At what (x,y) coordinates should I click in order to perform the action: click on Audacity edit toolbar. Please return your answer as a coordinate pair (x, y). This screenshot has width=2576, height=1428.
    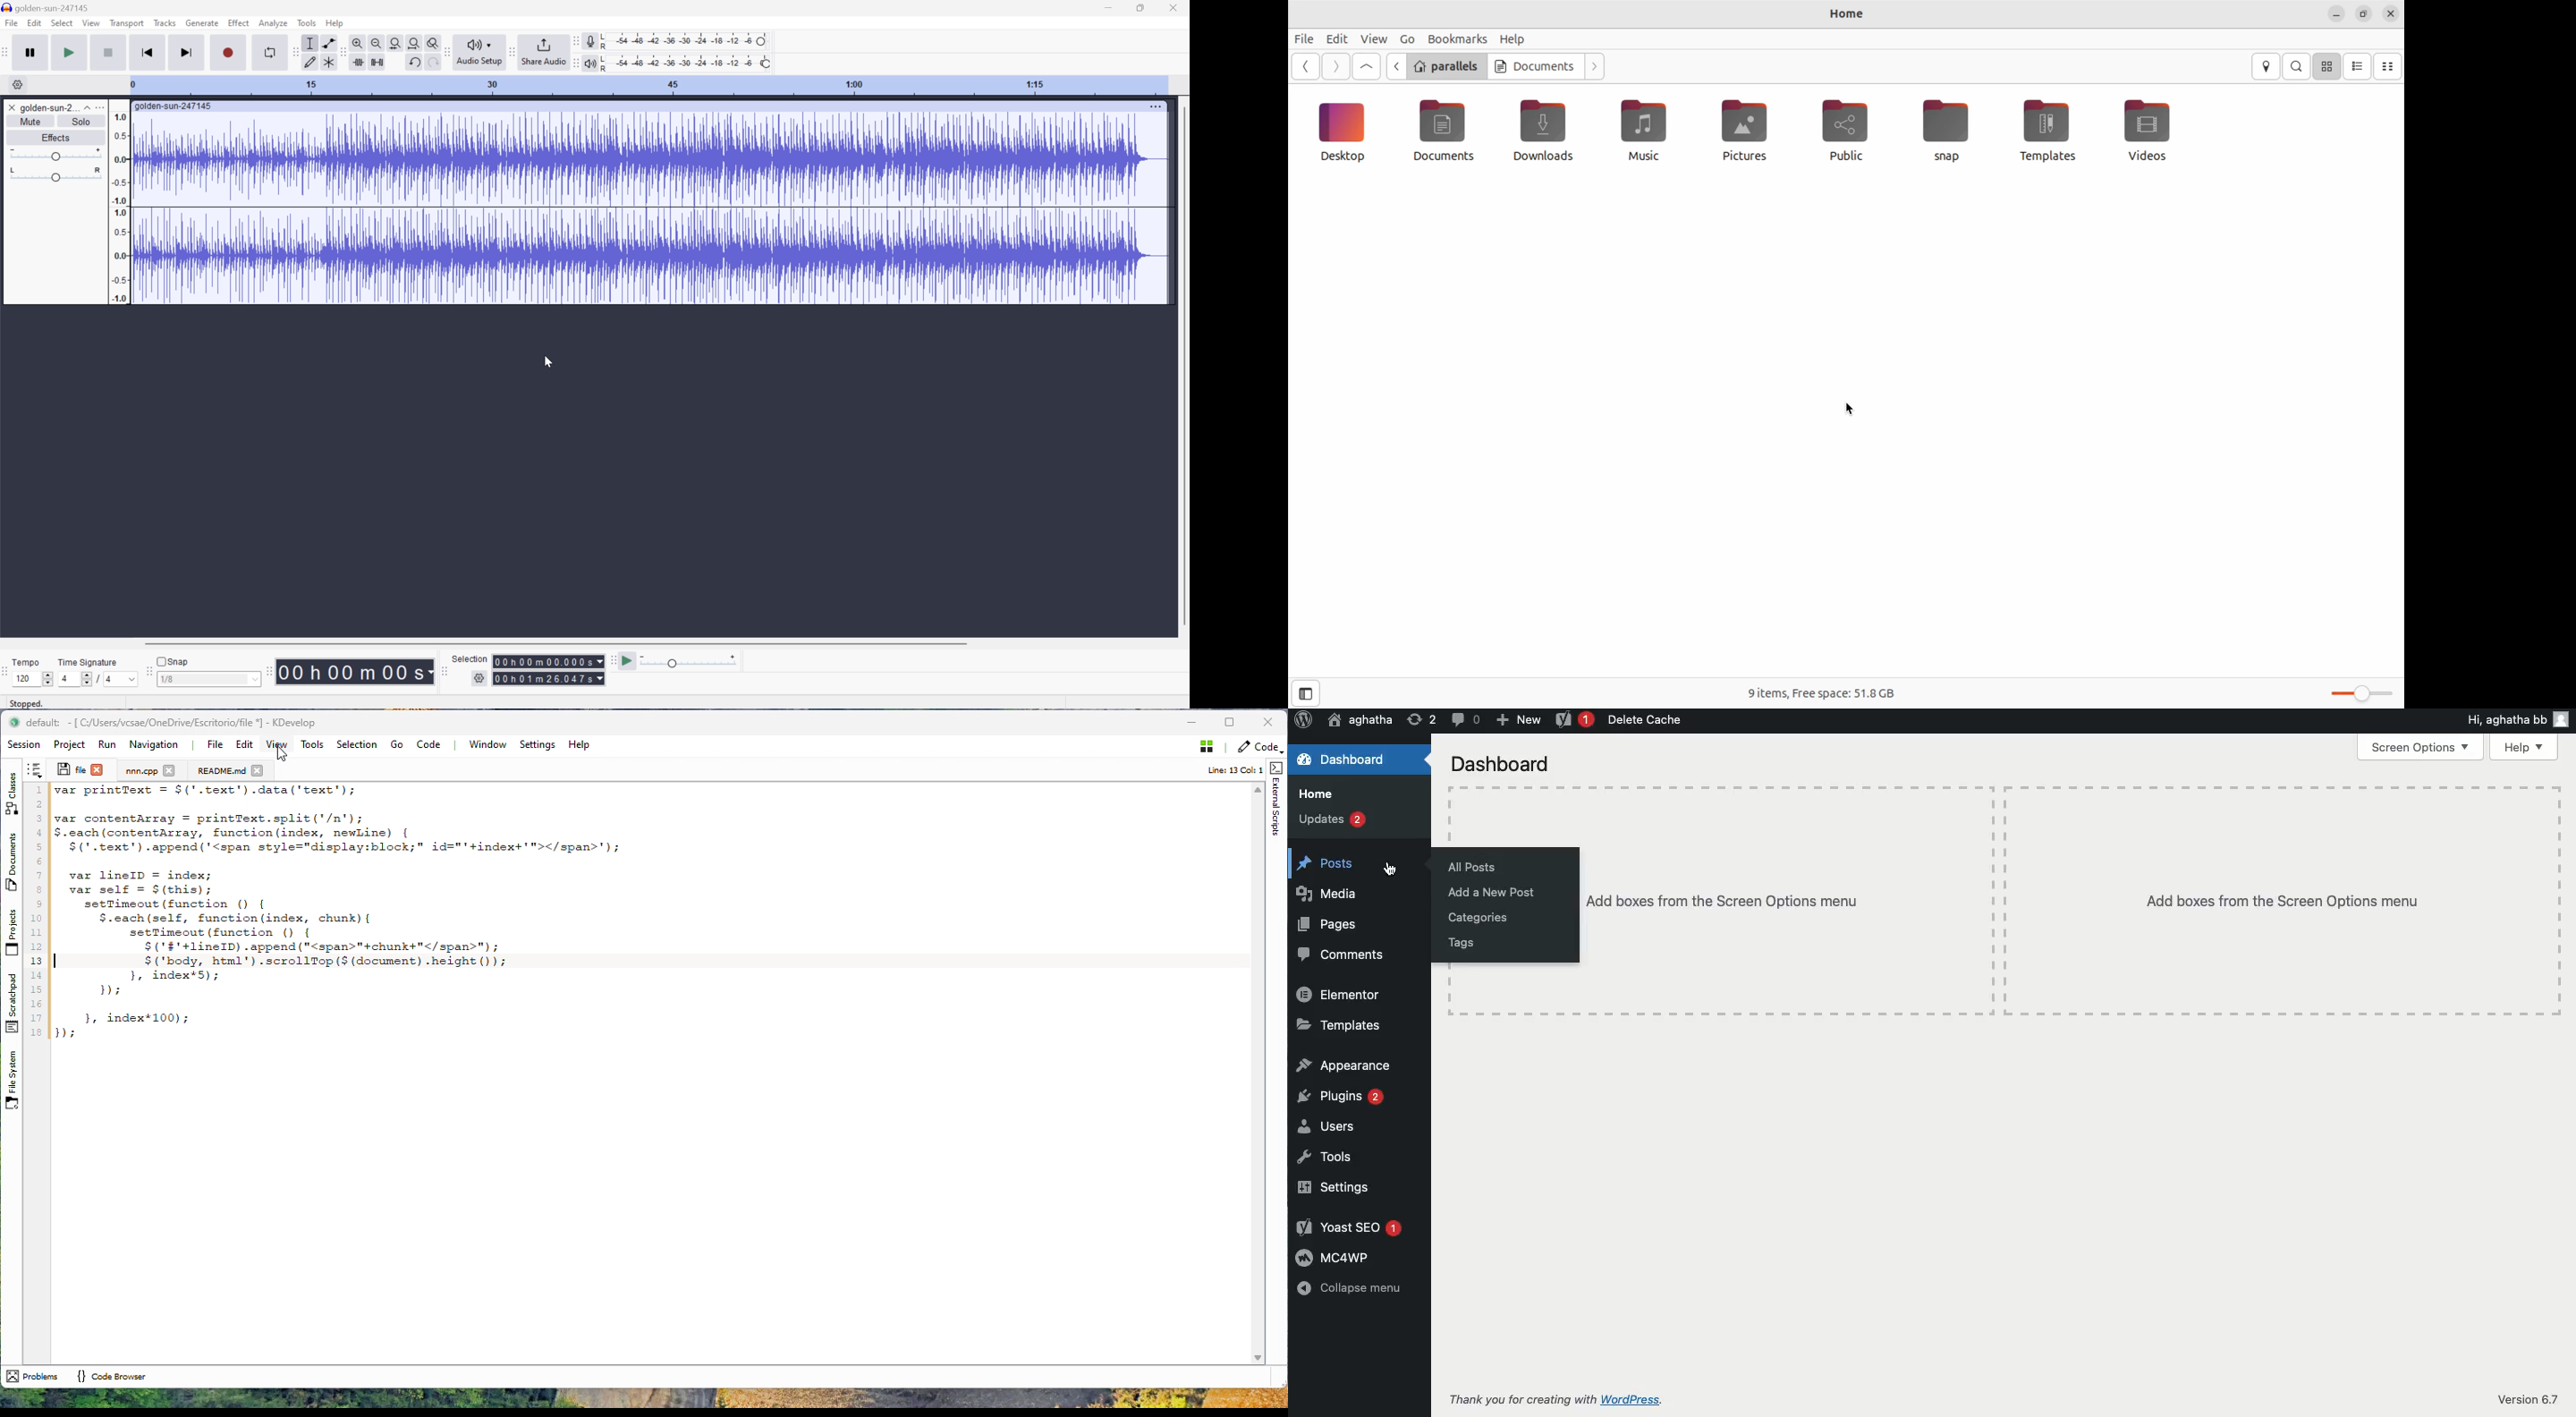
    Looking at the image, I should click on (294, 52).